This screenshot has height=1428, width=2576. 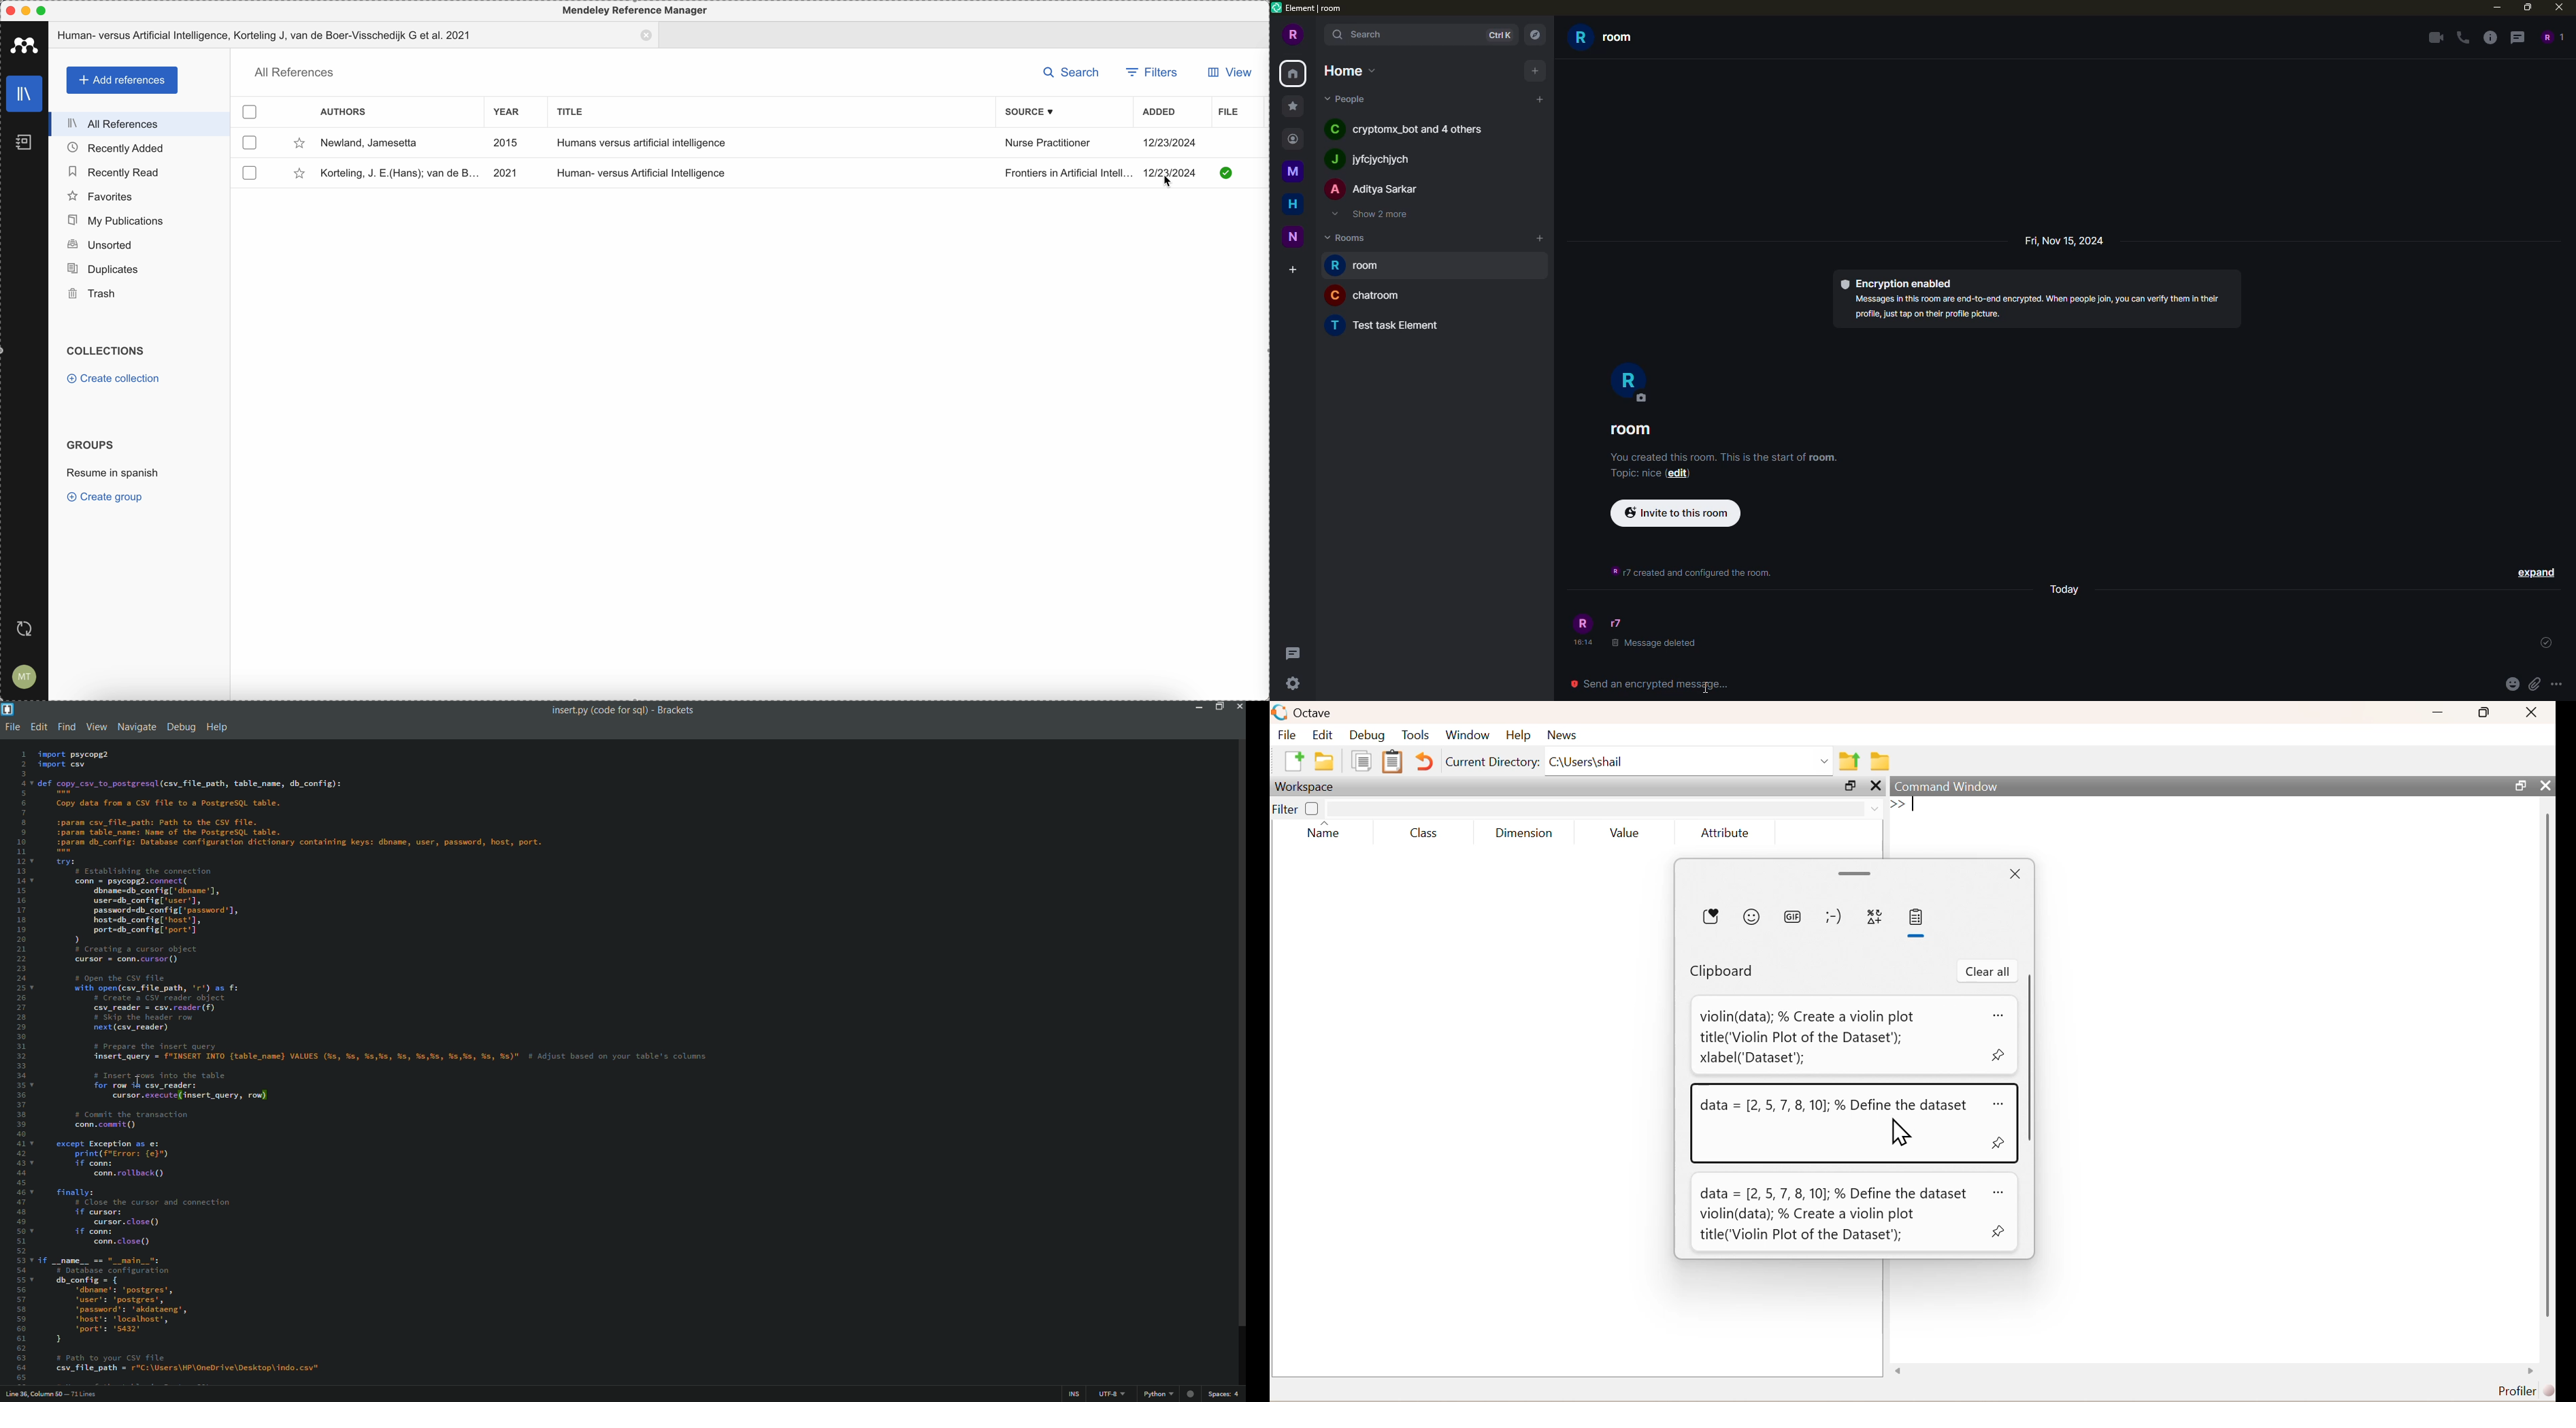 I want to click on Mendeley icon, so click(x=24, y=45).